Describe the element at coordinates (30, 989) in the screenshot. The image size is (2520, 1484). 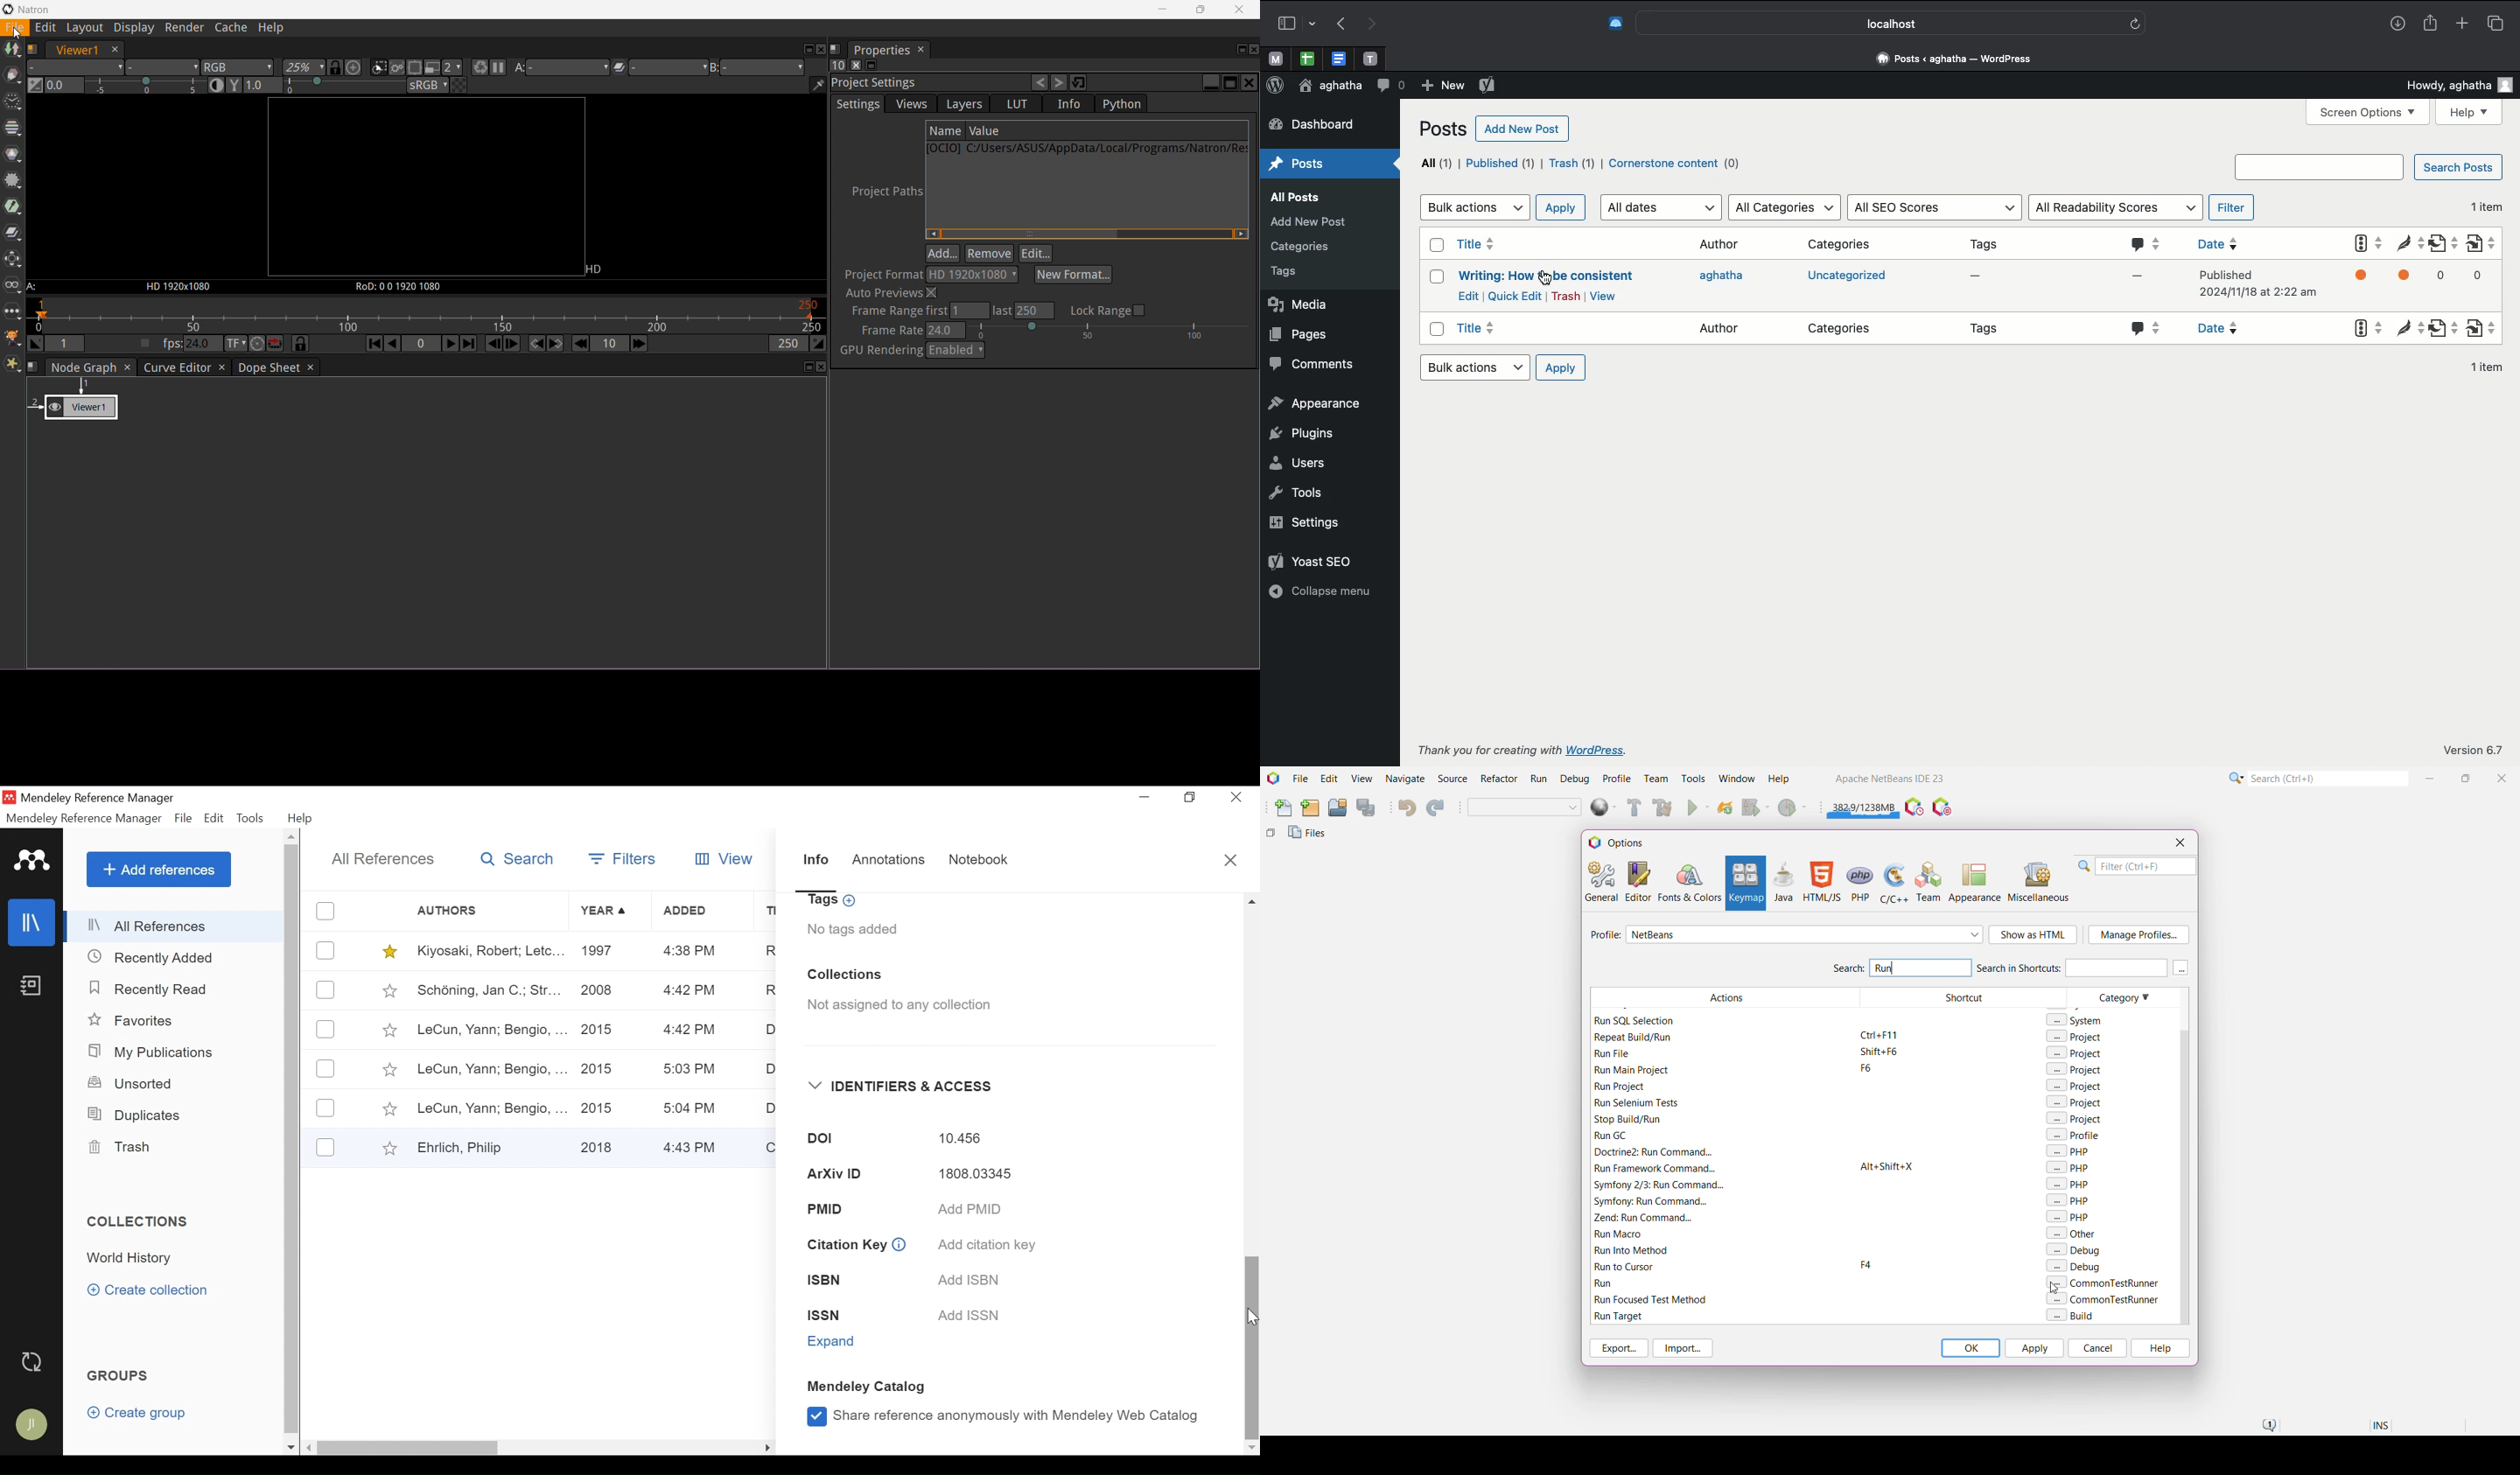
I see `Notebook` at that location.